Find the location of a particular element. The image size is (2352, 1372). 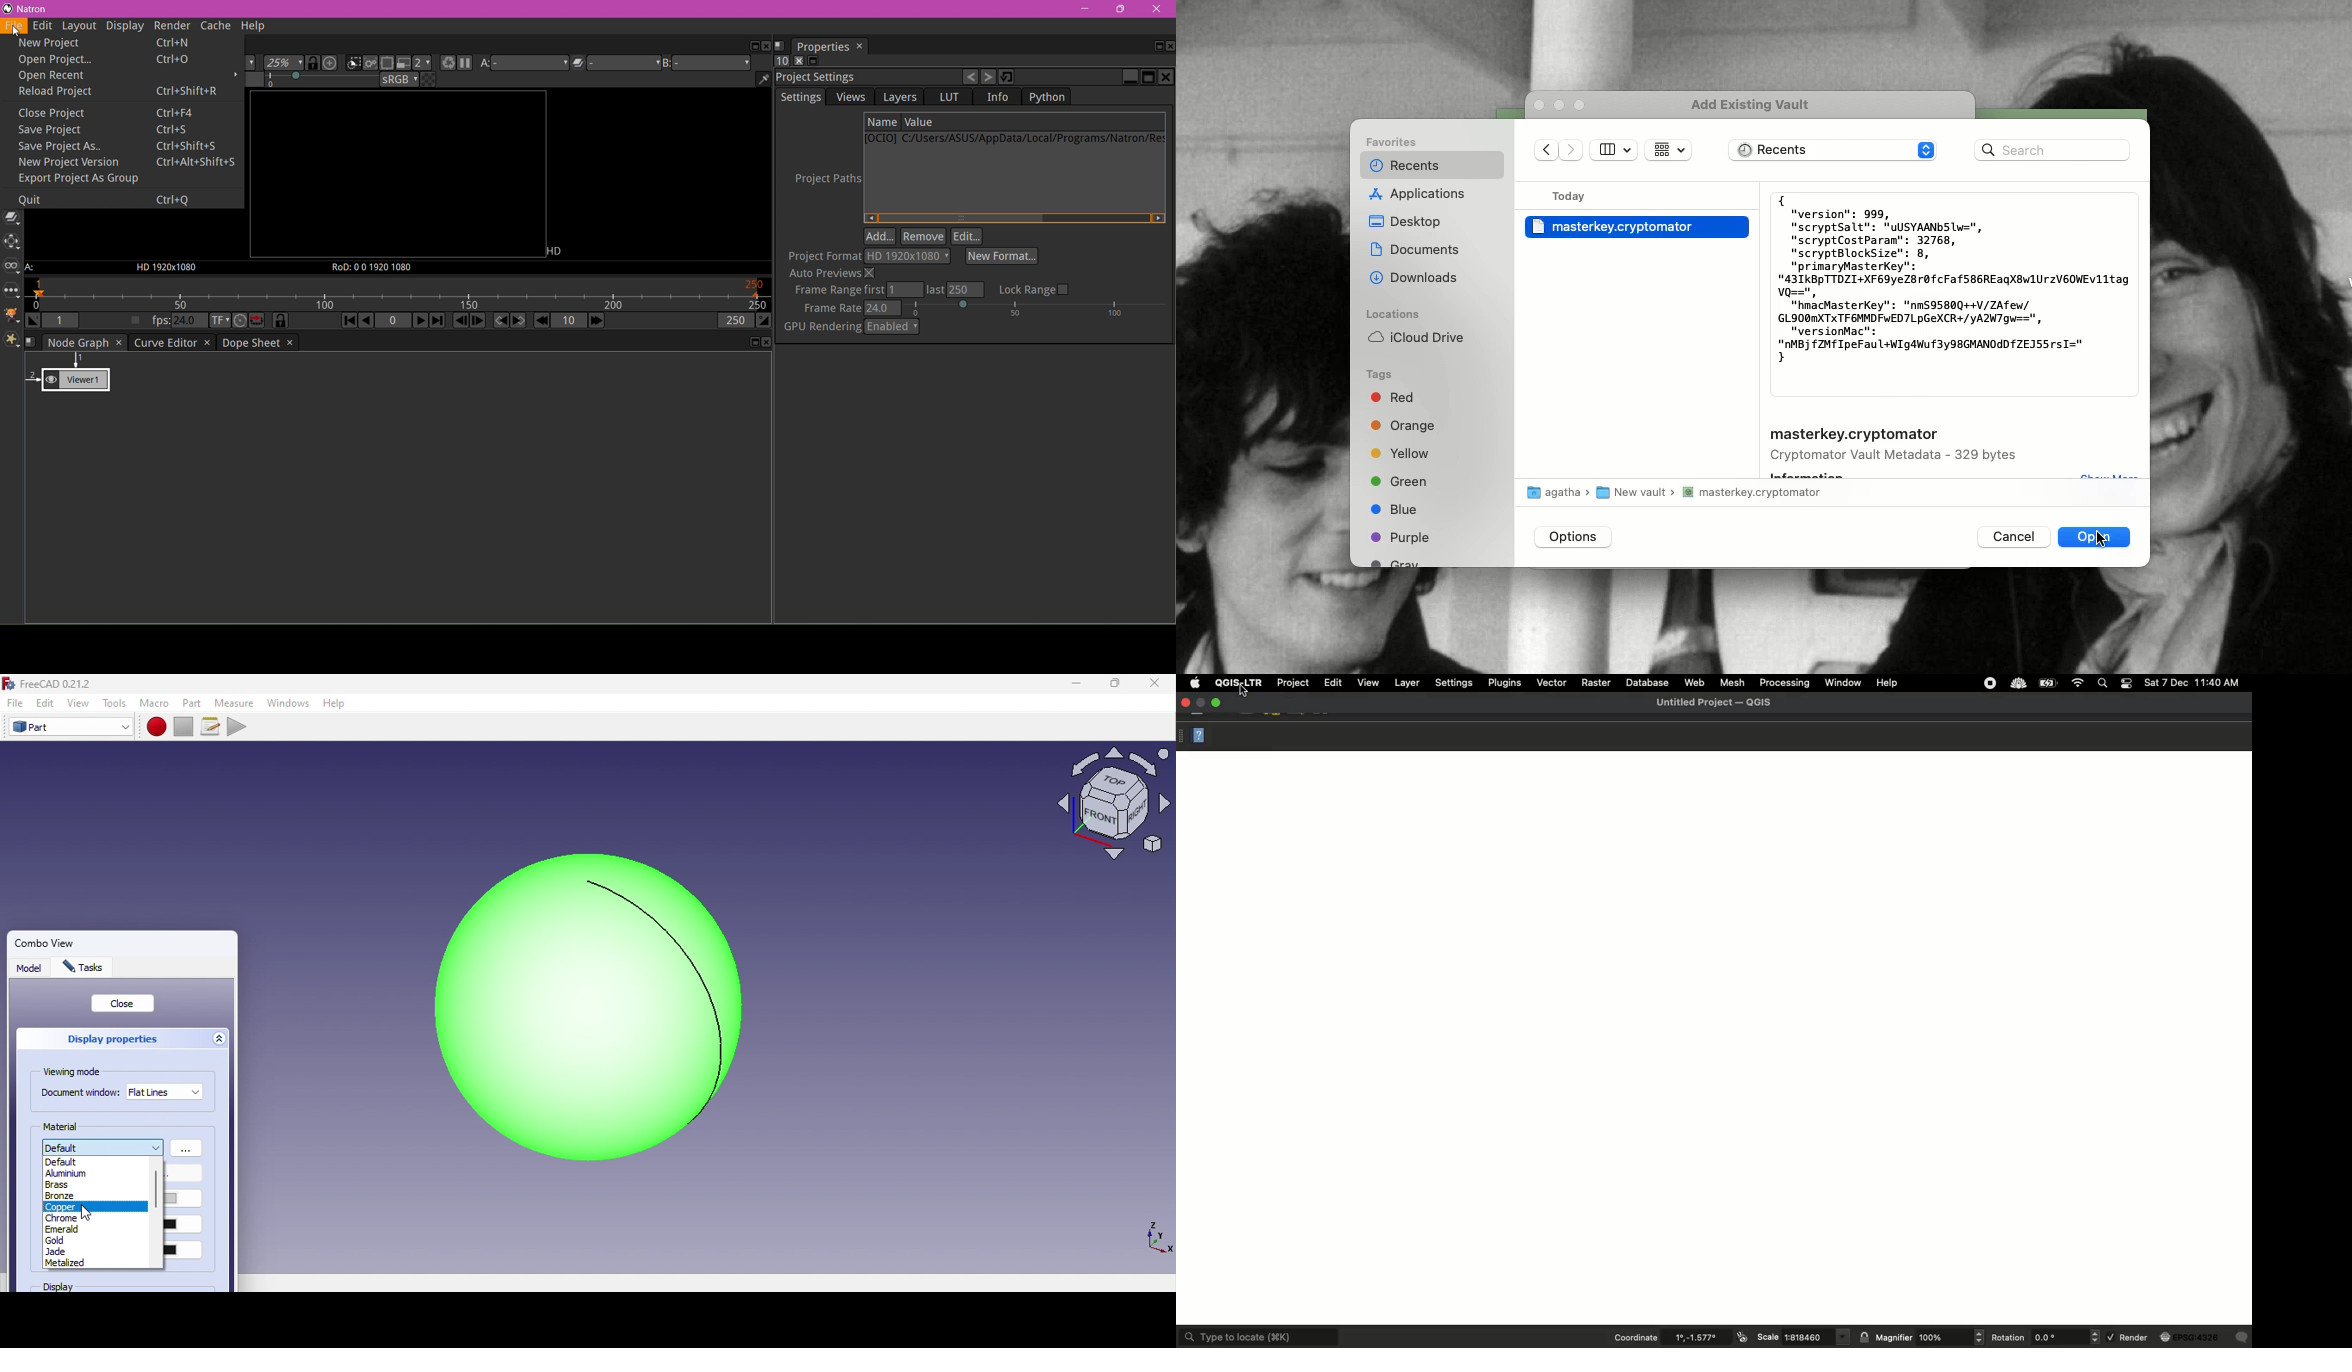

Manage layouts for this pane is located at coordinates (783, 45).